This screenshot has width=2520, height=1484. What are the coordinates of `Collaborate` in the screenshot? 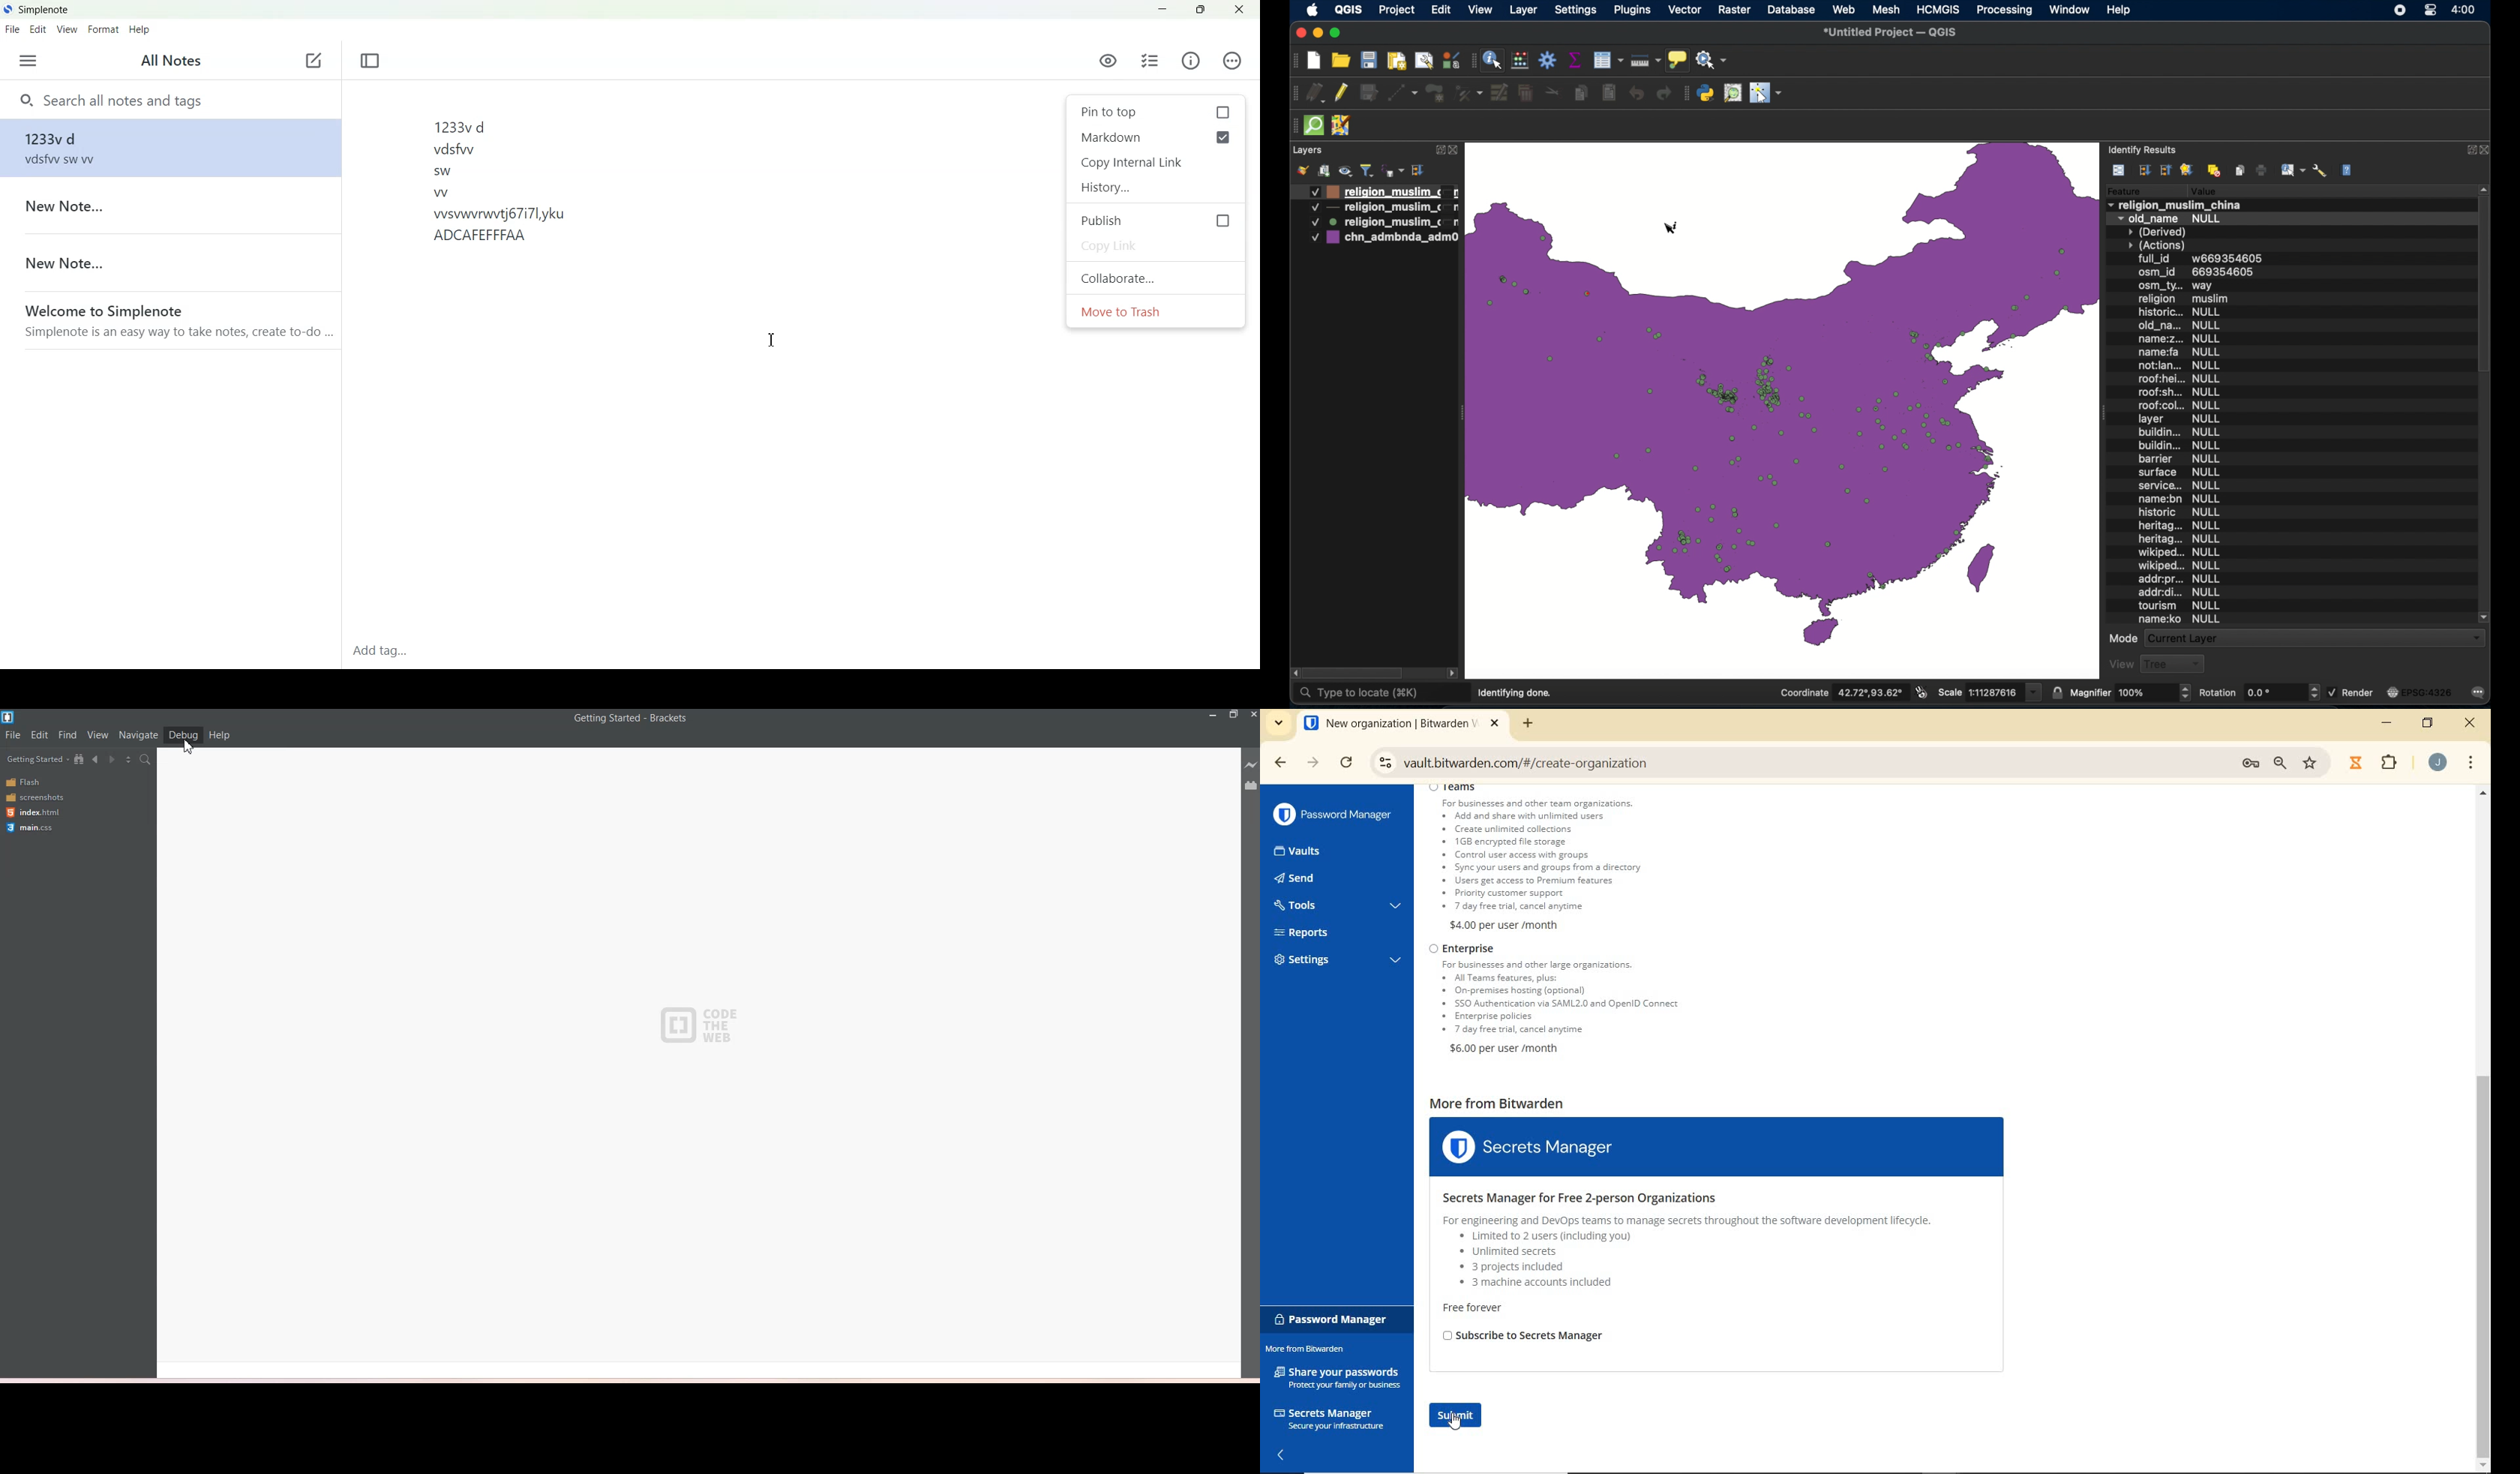 It's located at (1156, 277).